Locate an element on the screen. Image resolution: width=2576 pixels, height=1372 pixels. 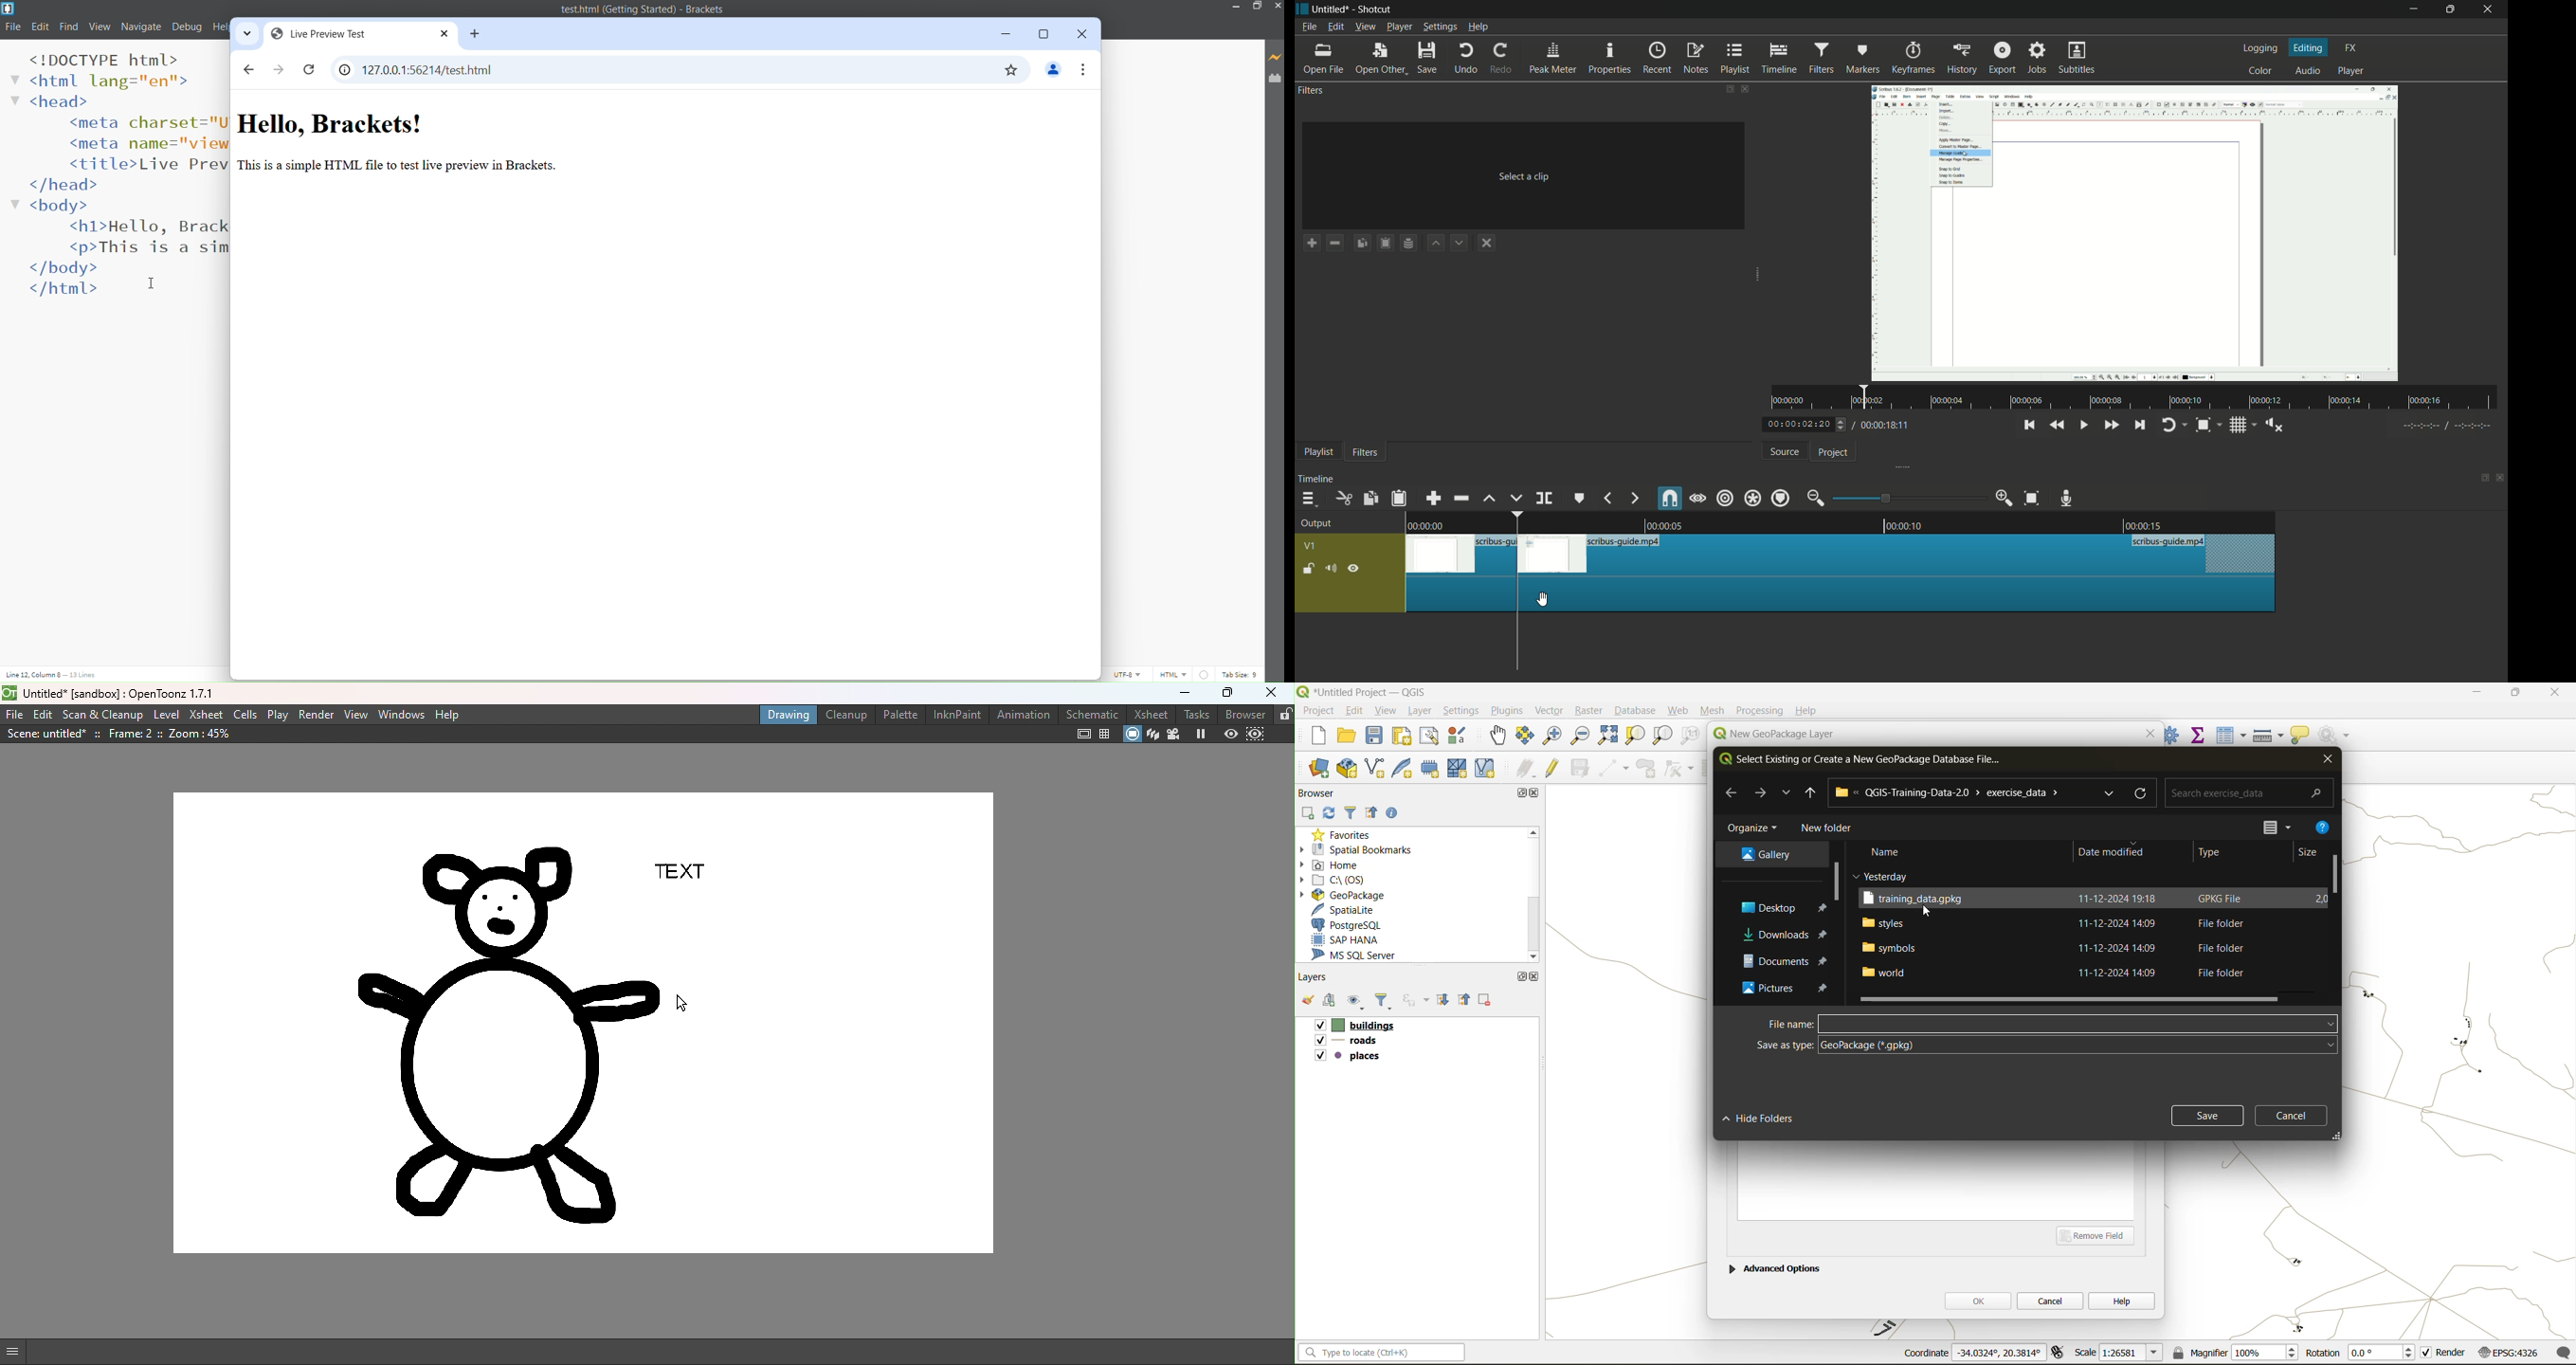
Tasks is located at coordinates (1198, 713).